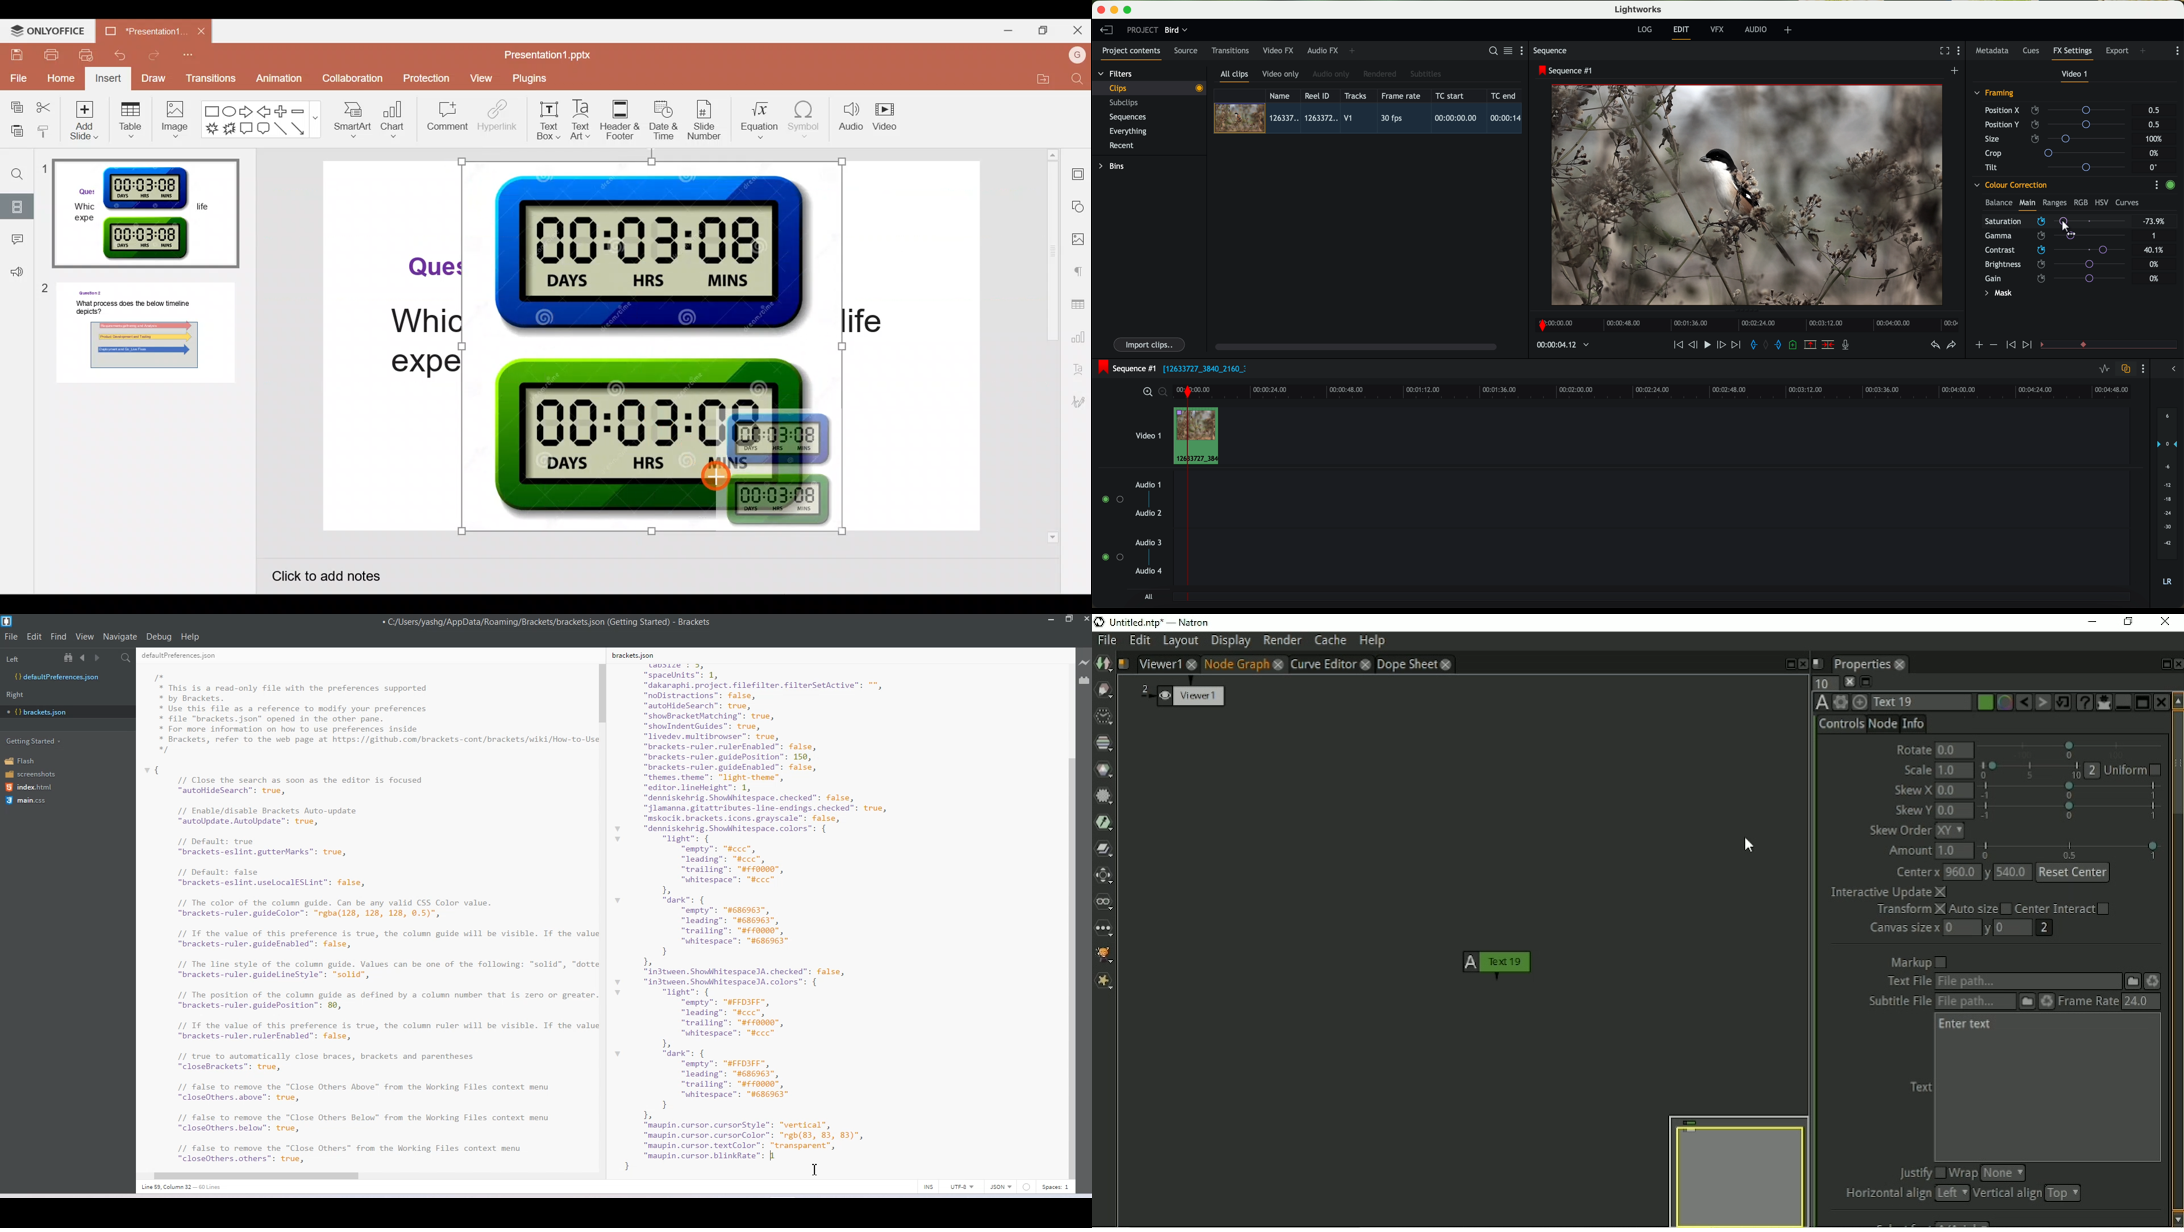  Describe the element at coordinates (494, 119) in the screenshot. I see `Hyperlink` at that location.